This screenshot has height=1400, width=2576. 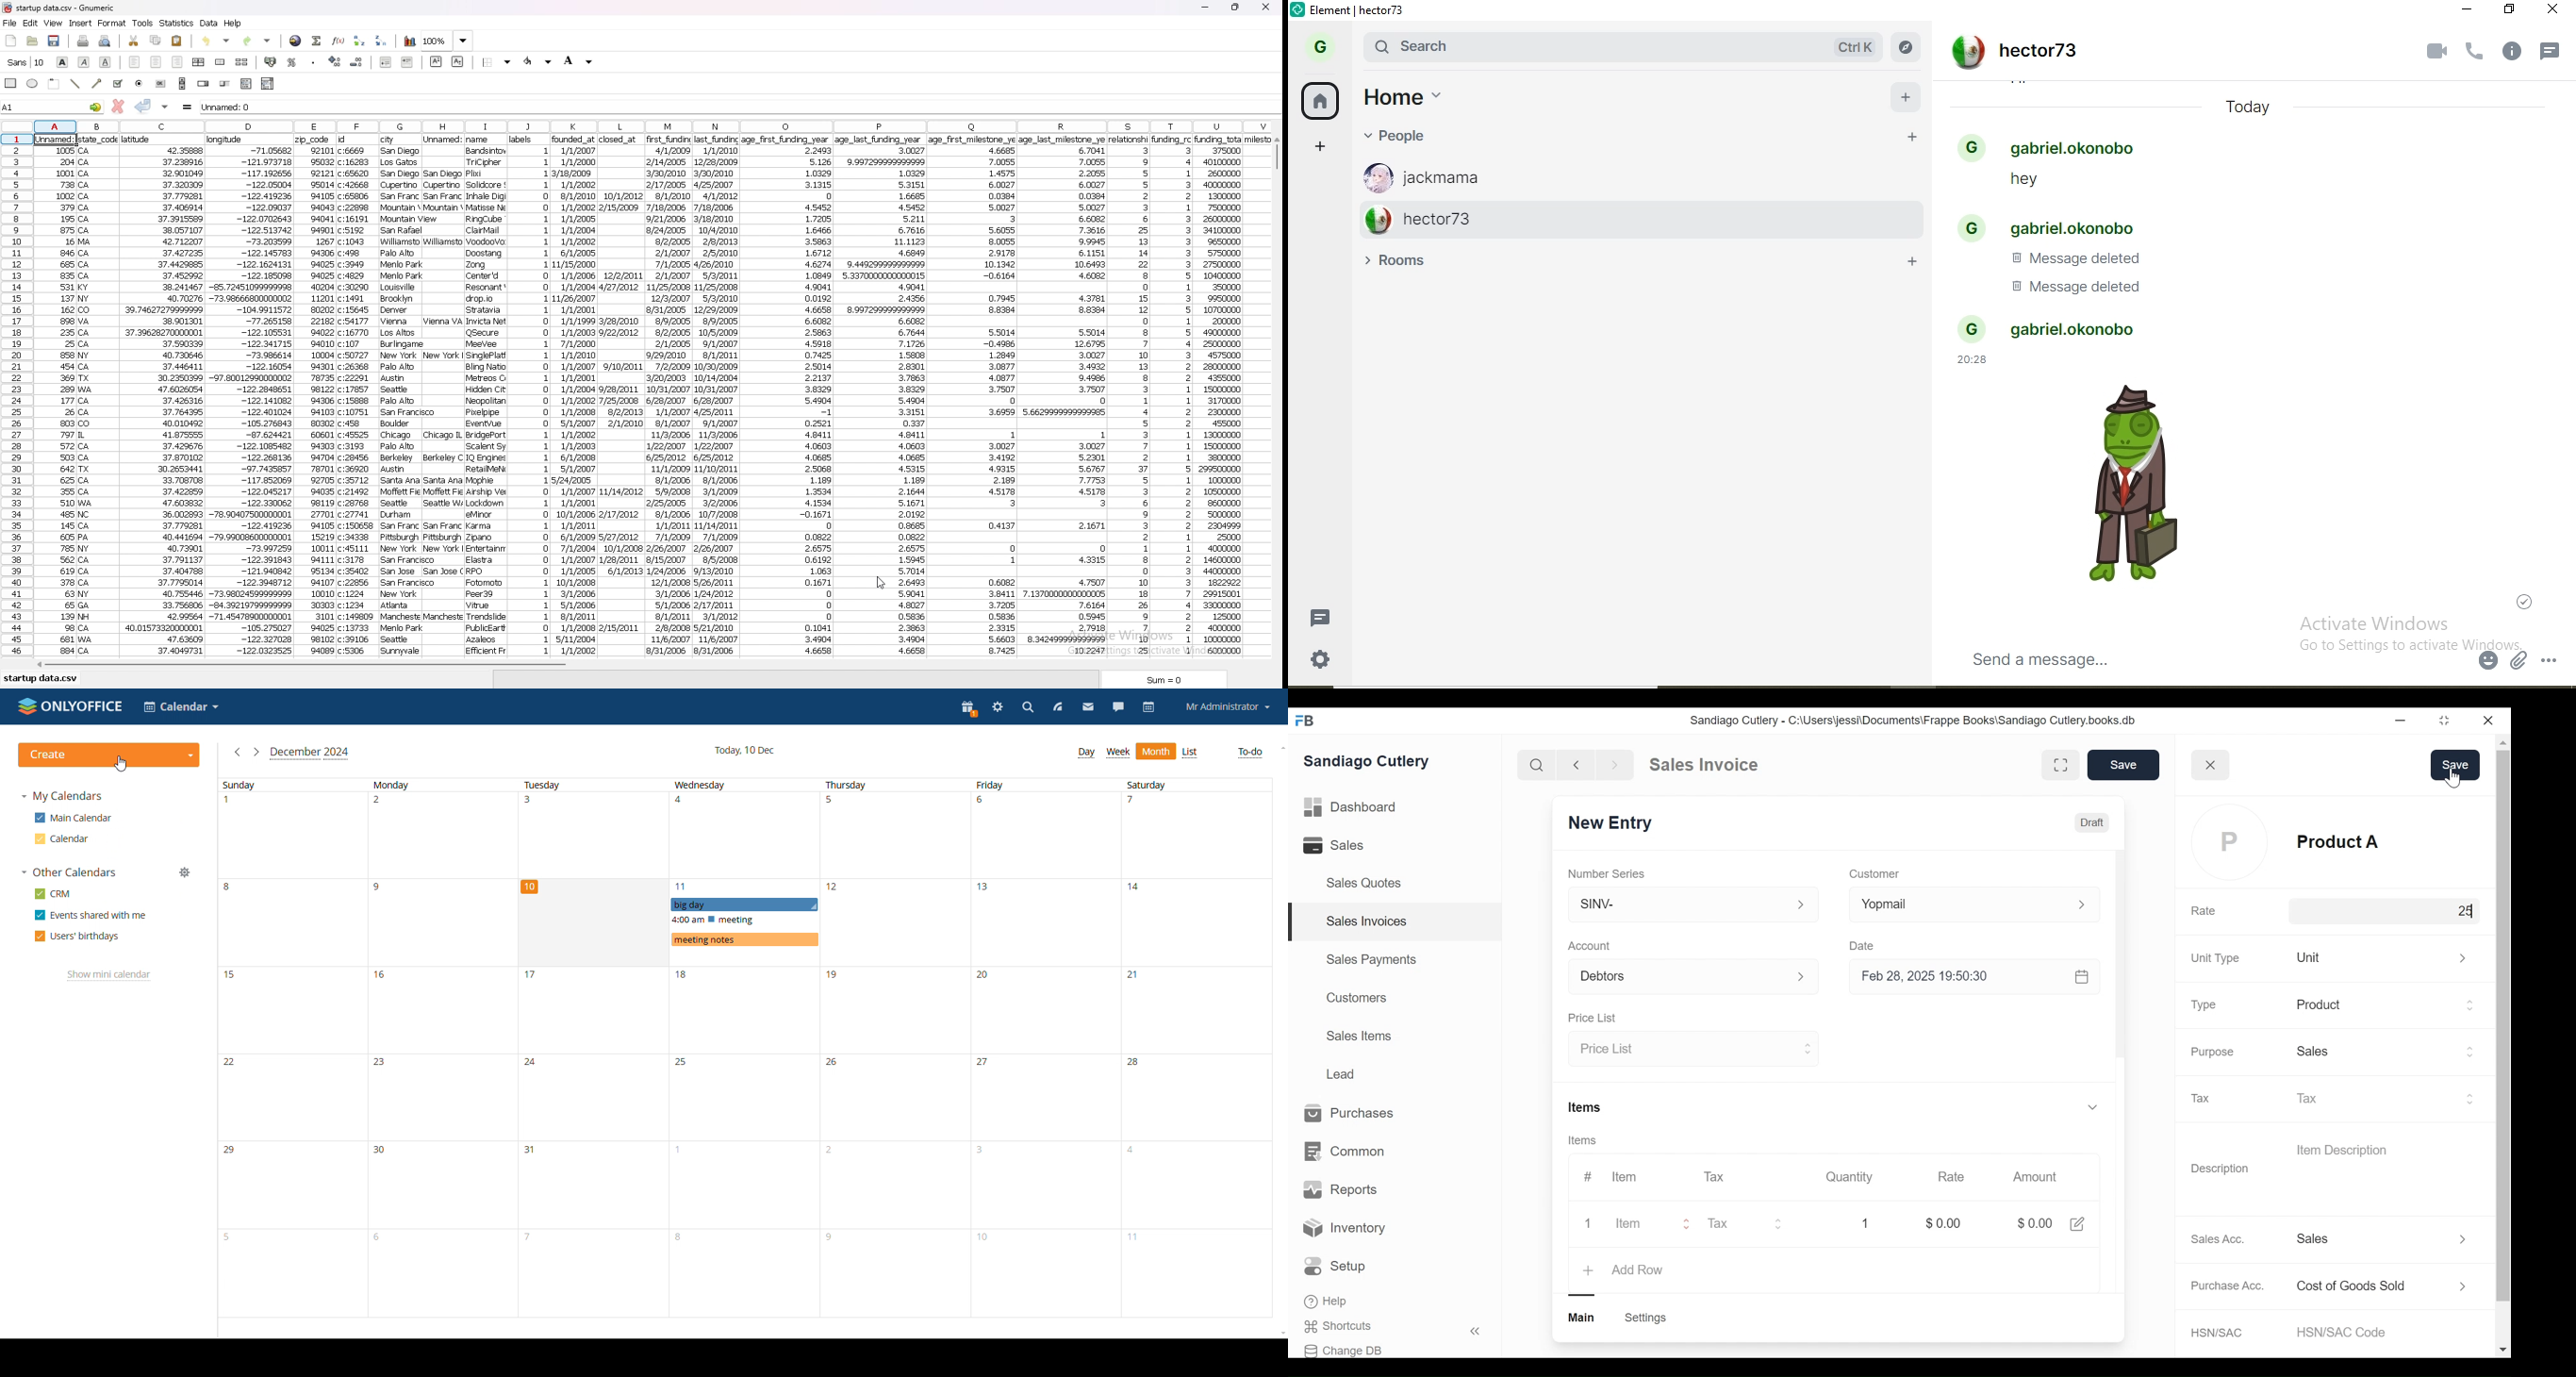 What do you see at coordinates (1592, 1017) in the screenshot?
I see `Price List` at bounding box center [1592, 1017].